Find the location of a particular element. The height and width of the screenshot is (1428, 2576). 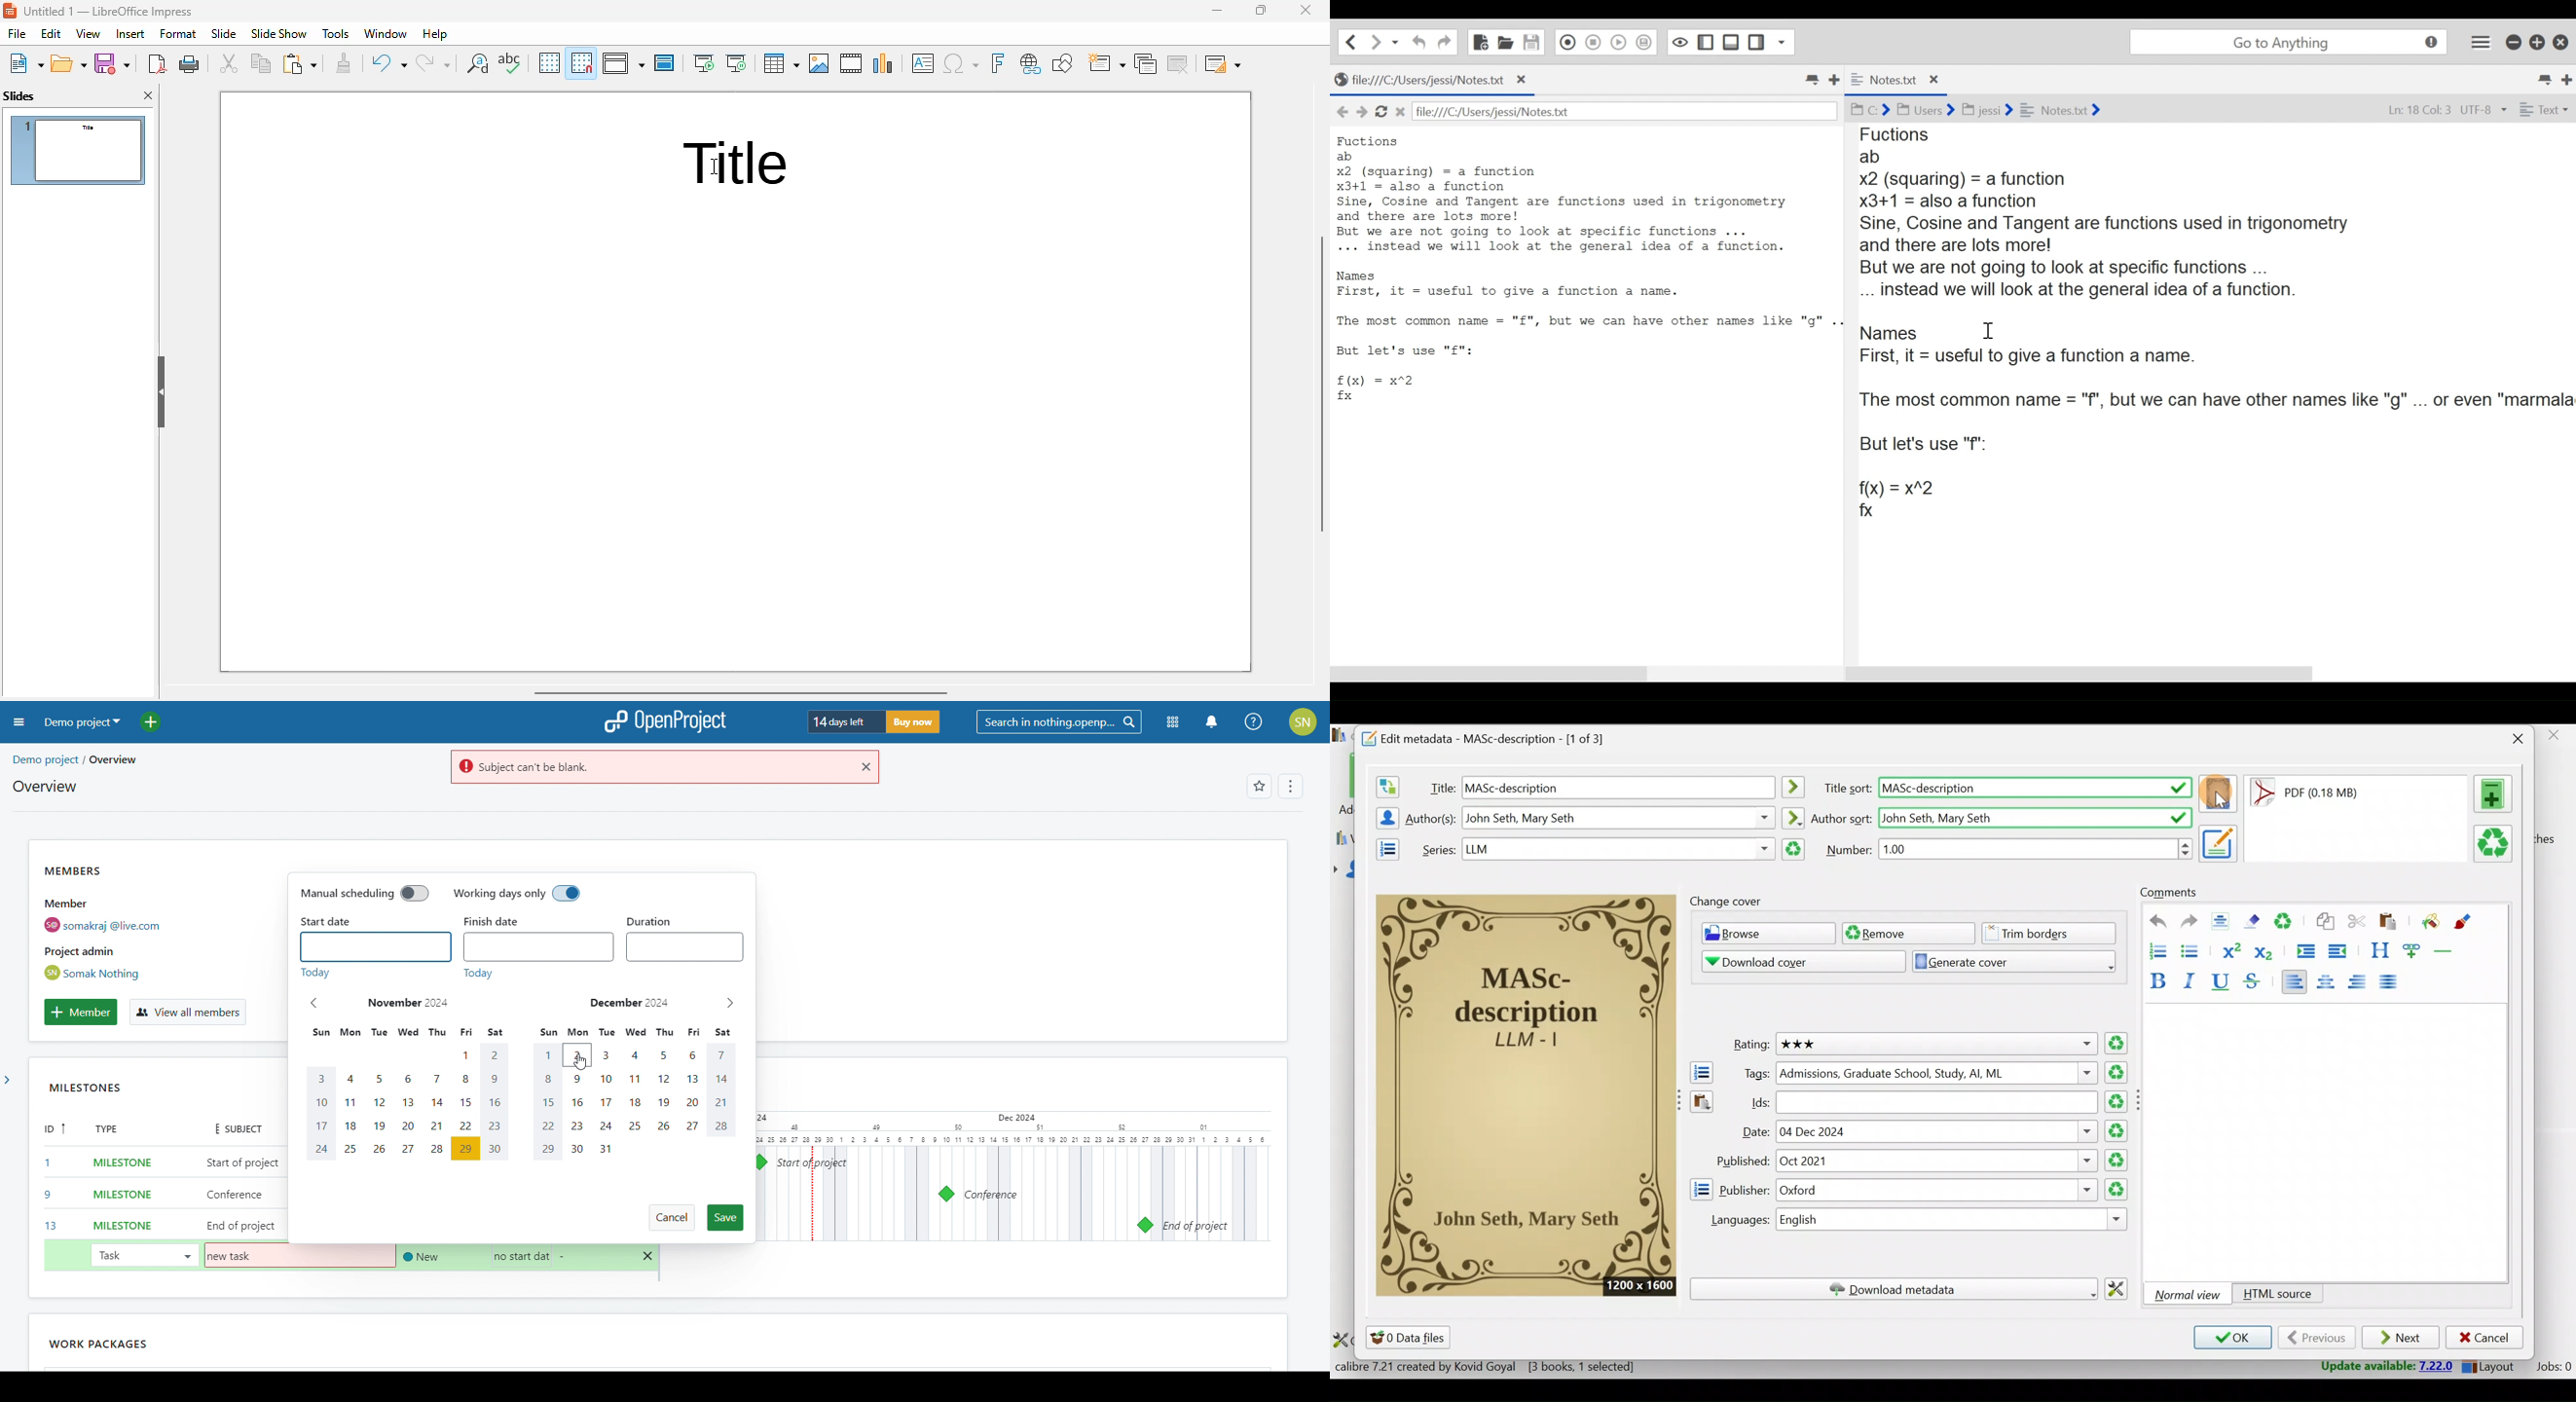

Swap the author and title is located at coordinates (1386, 784).